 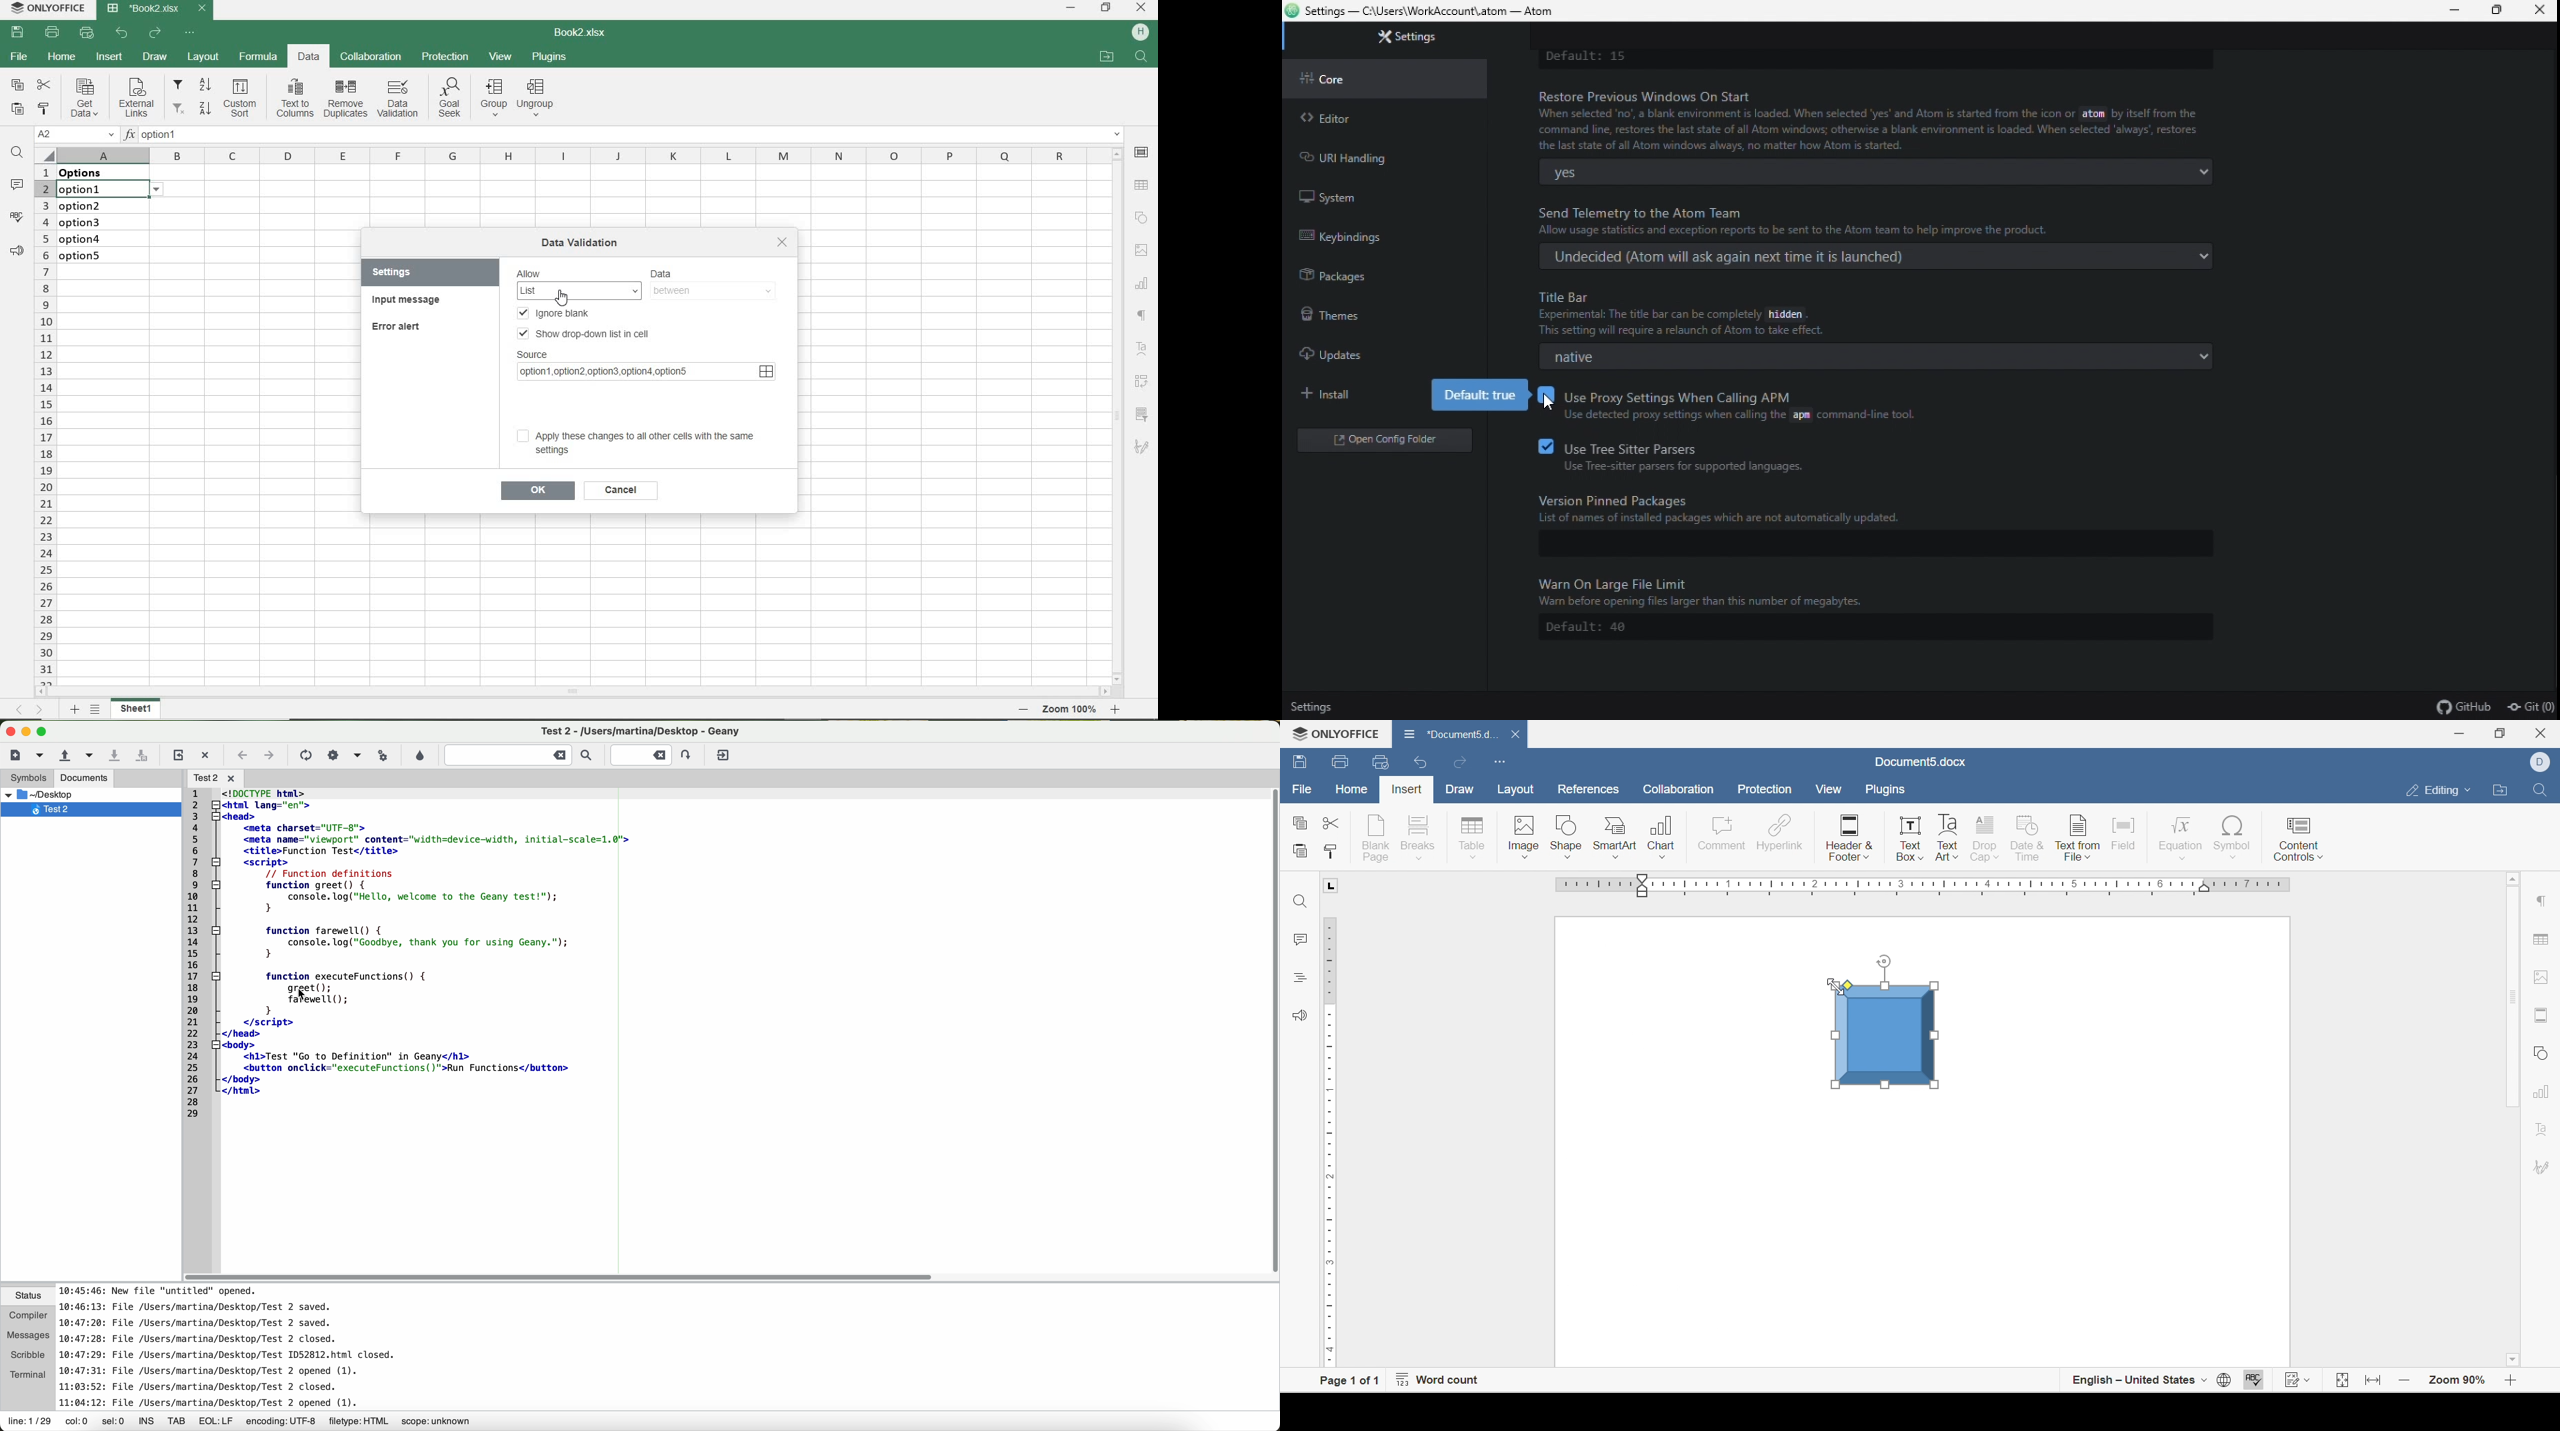 What do you see at coordinates (1499, 761) in the screenshot?
I see `customize quick access toolbar` at bounding box center [1499, 761].